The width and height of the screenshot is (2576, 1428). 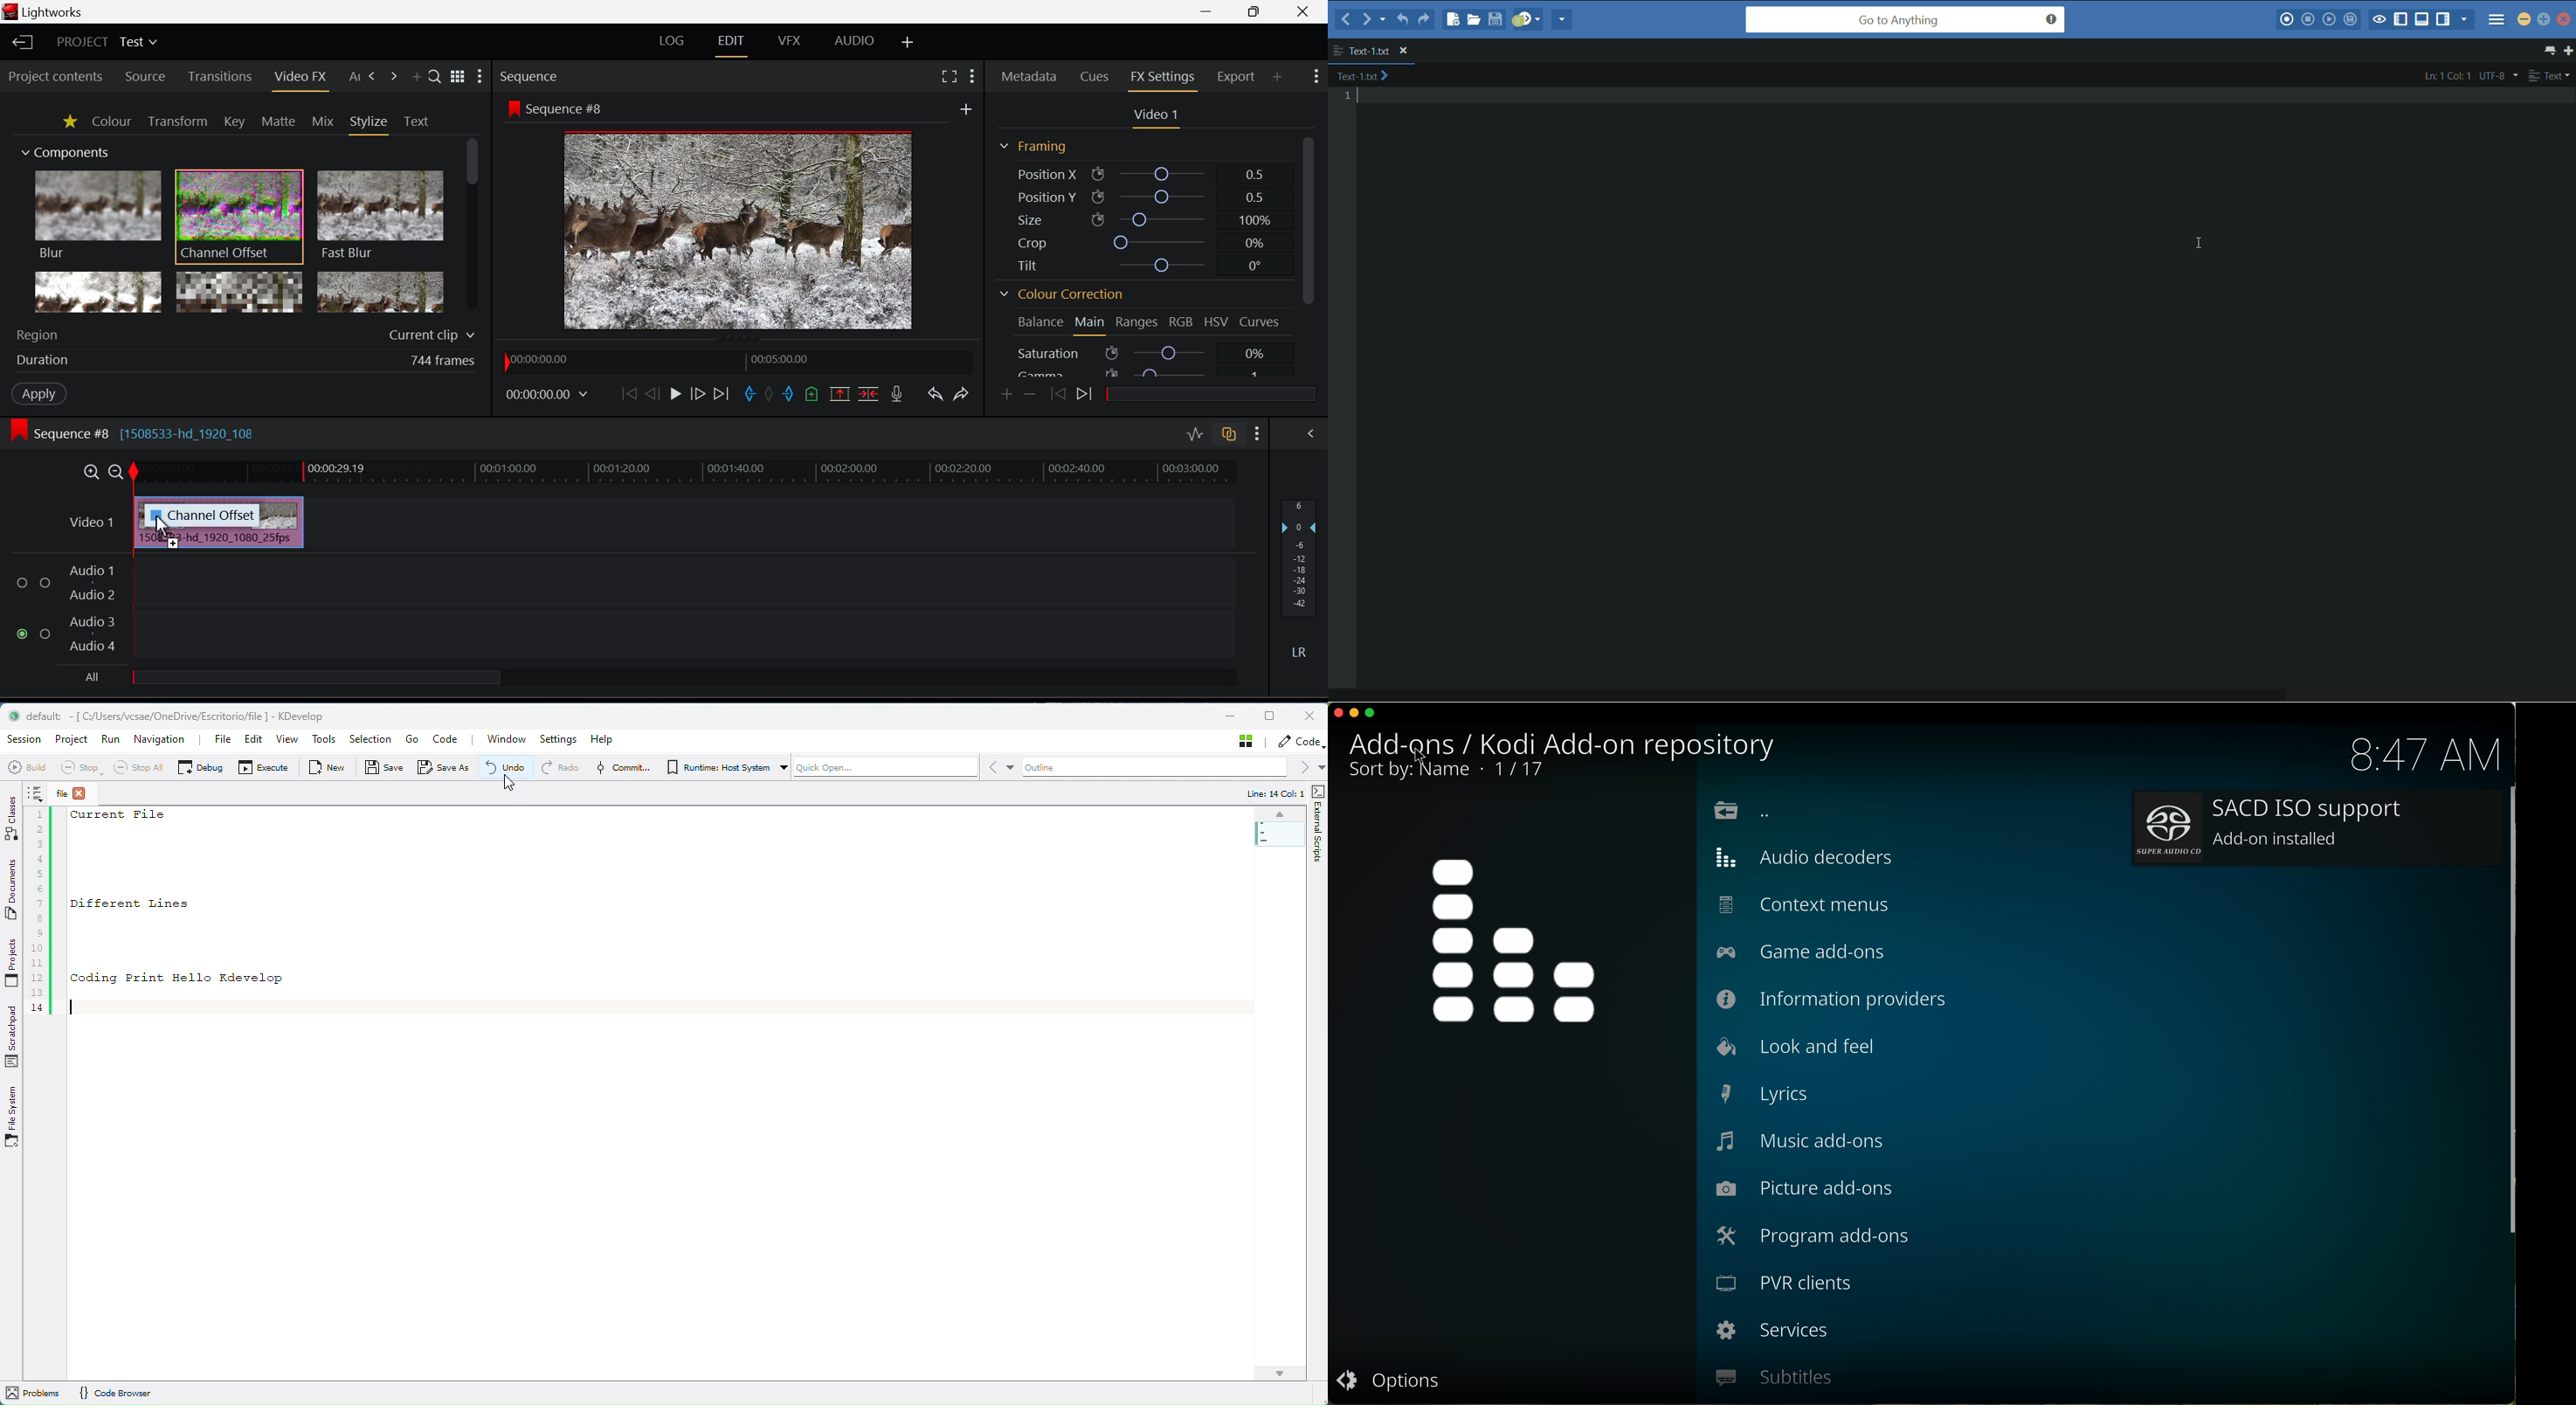 I want to click on Key, so click(x=233, y=122).